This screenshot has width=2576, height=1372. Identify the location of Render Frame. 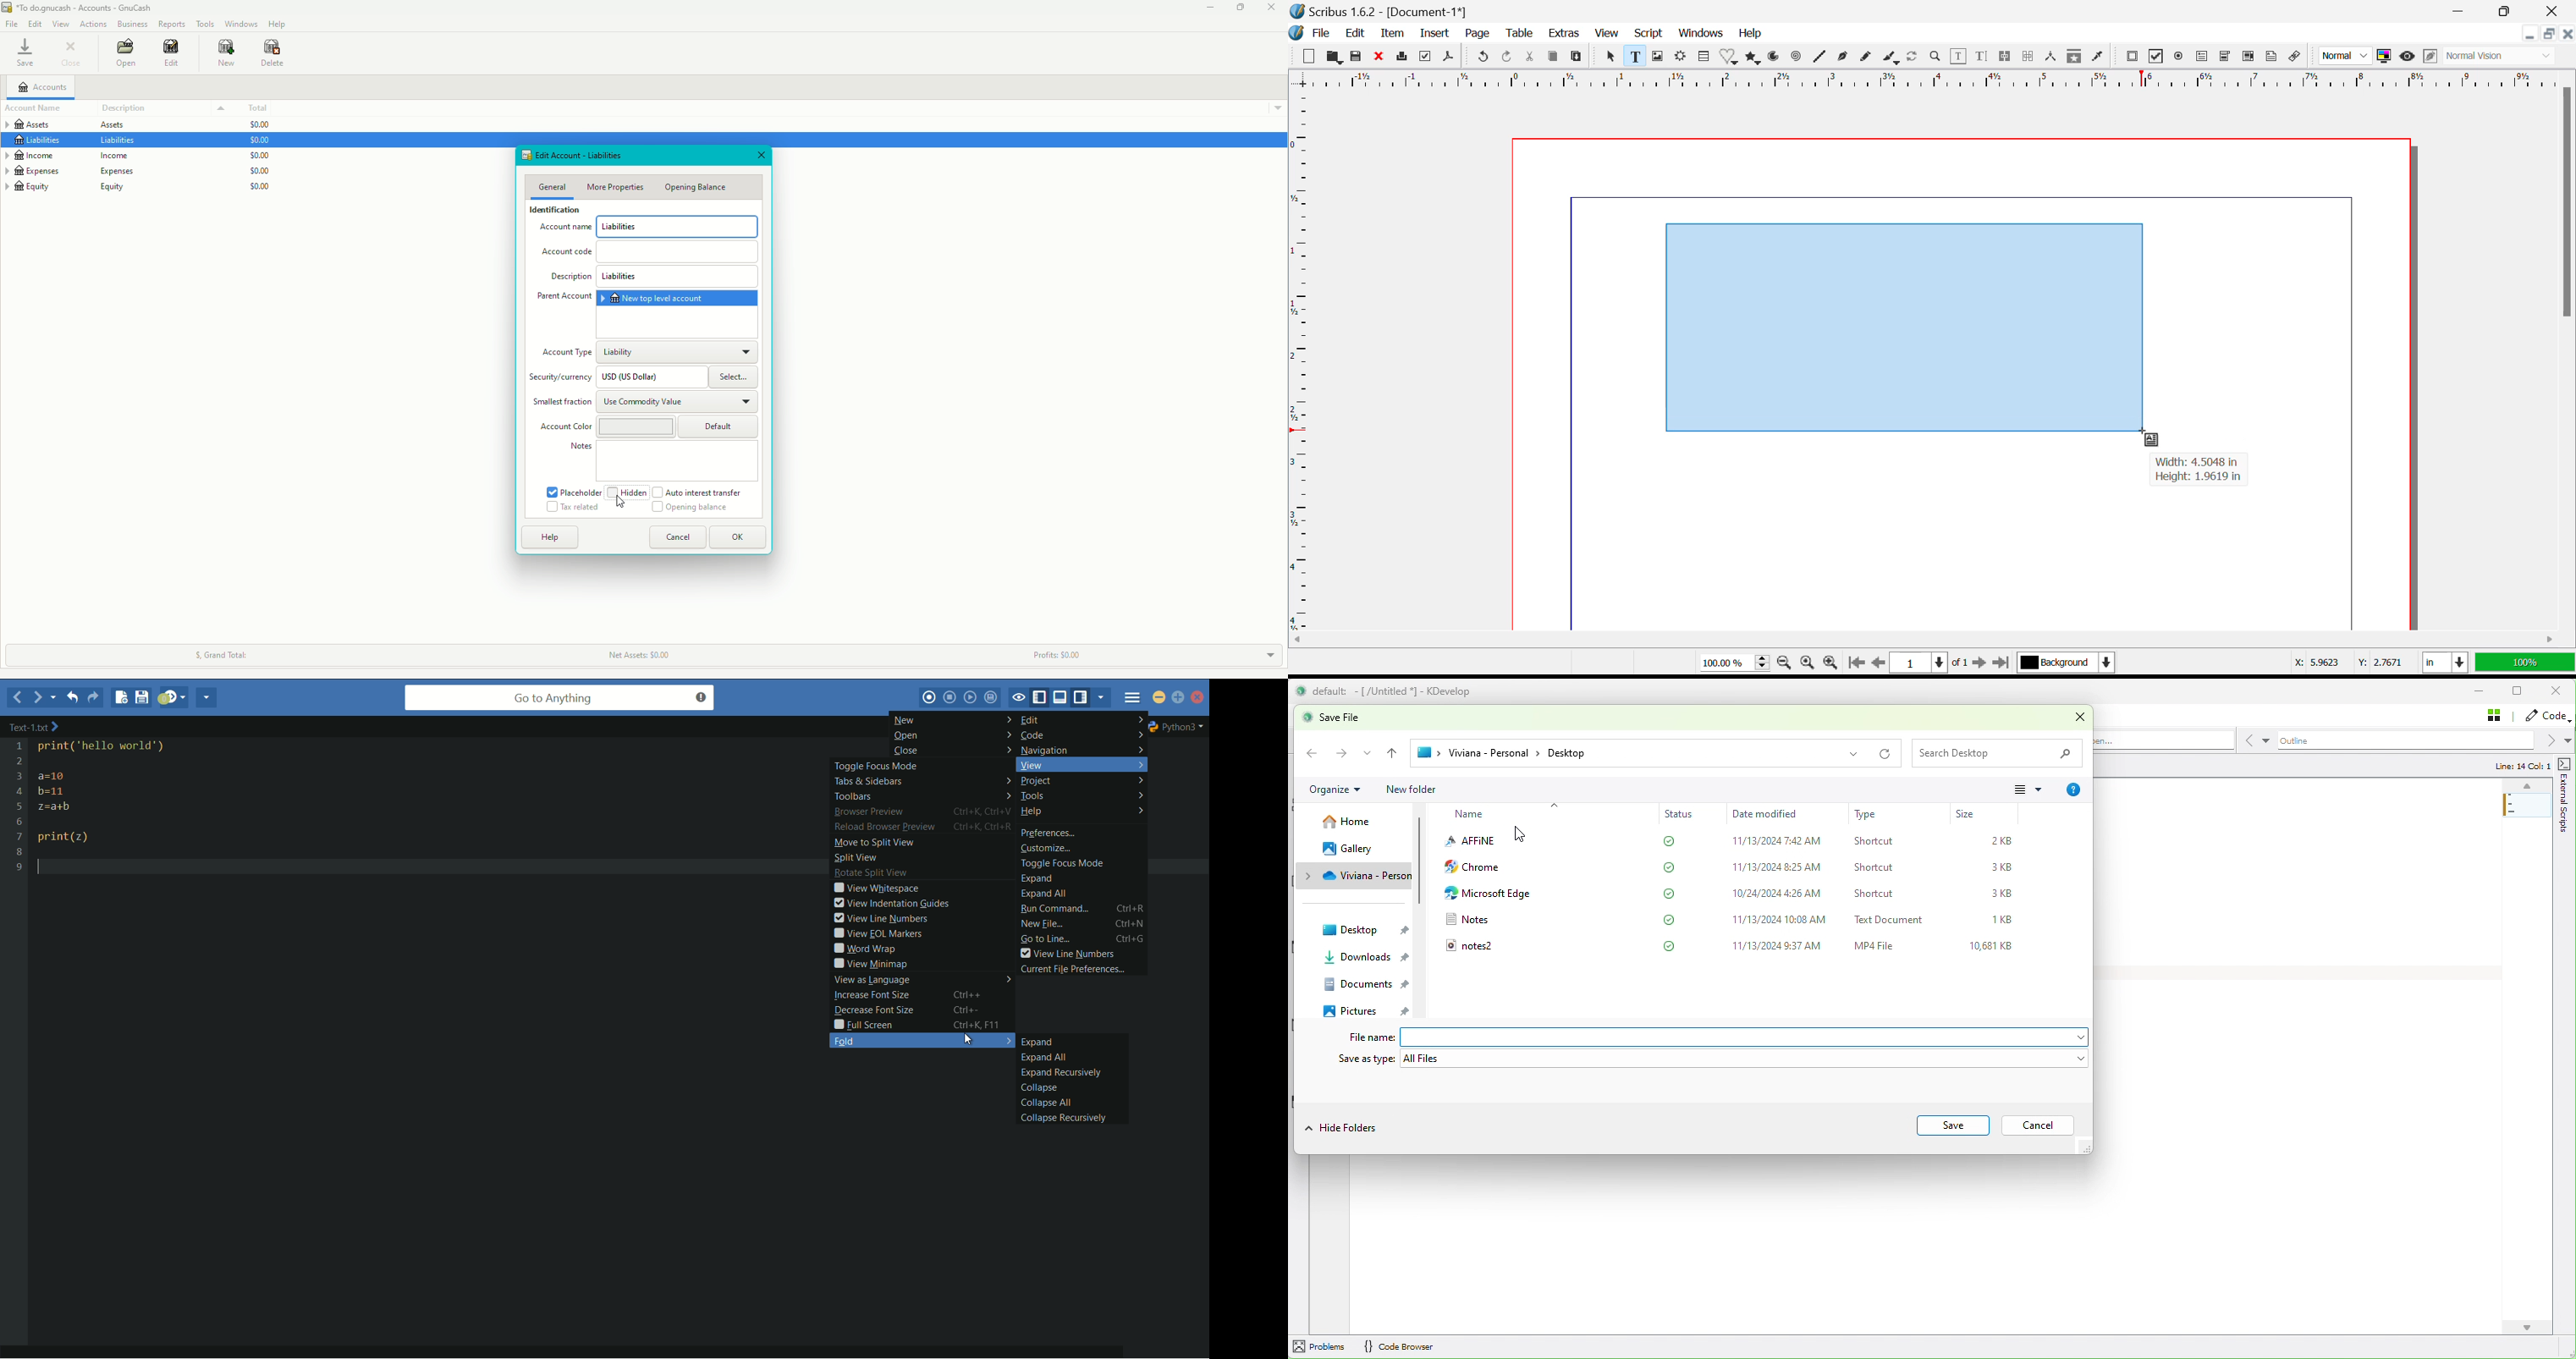
(1682, 56).